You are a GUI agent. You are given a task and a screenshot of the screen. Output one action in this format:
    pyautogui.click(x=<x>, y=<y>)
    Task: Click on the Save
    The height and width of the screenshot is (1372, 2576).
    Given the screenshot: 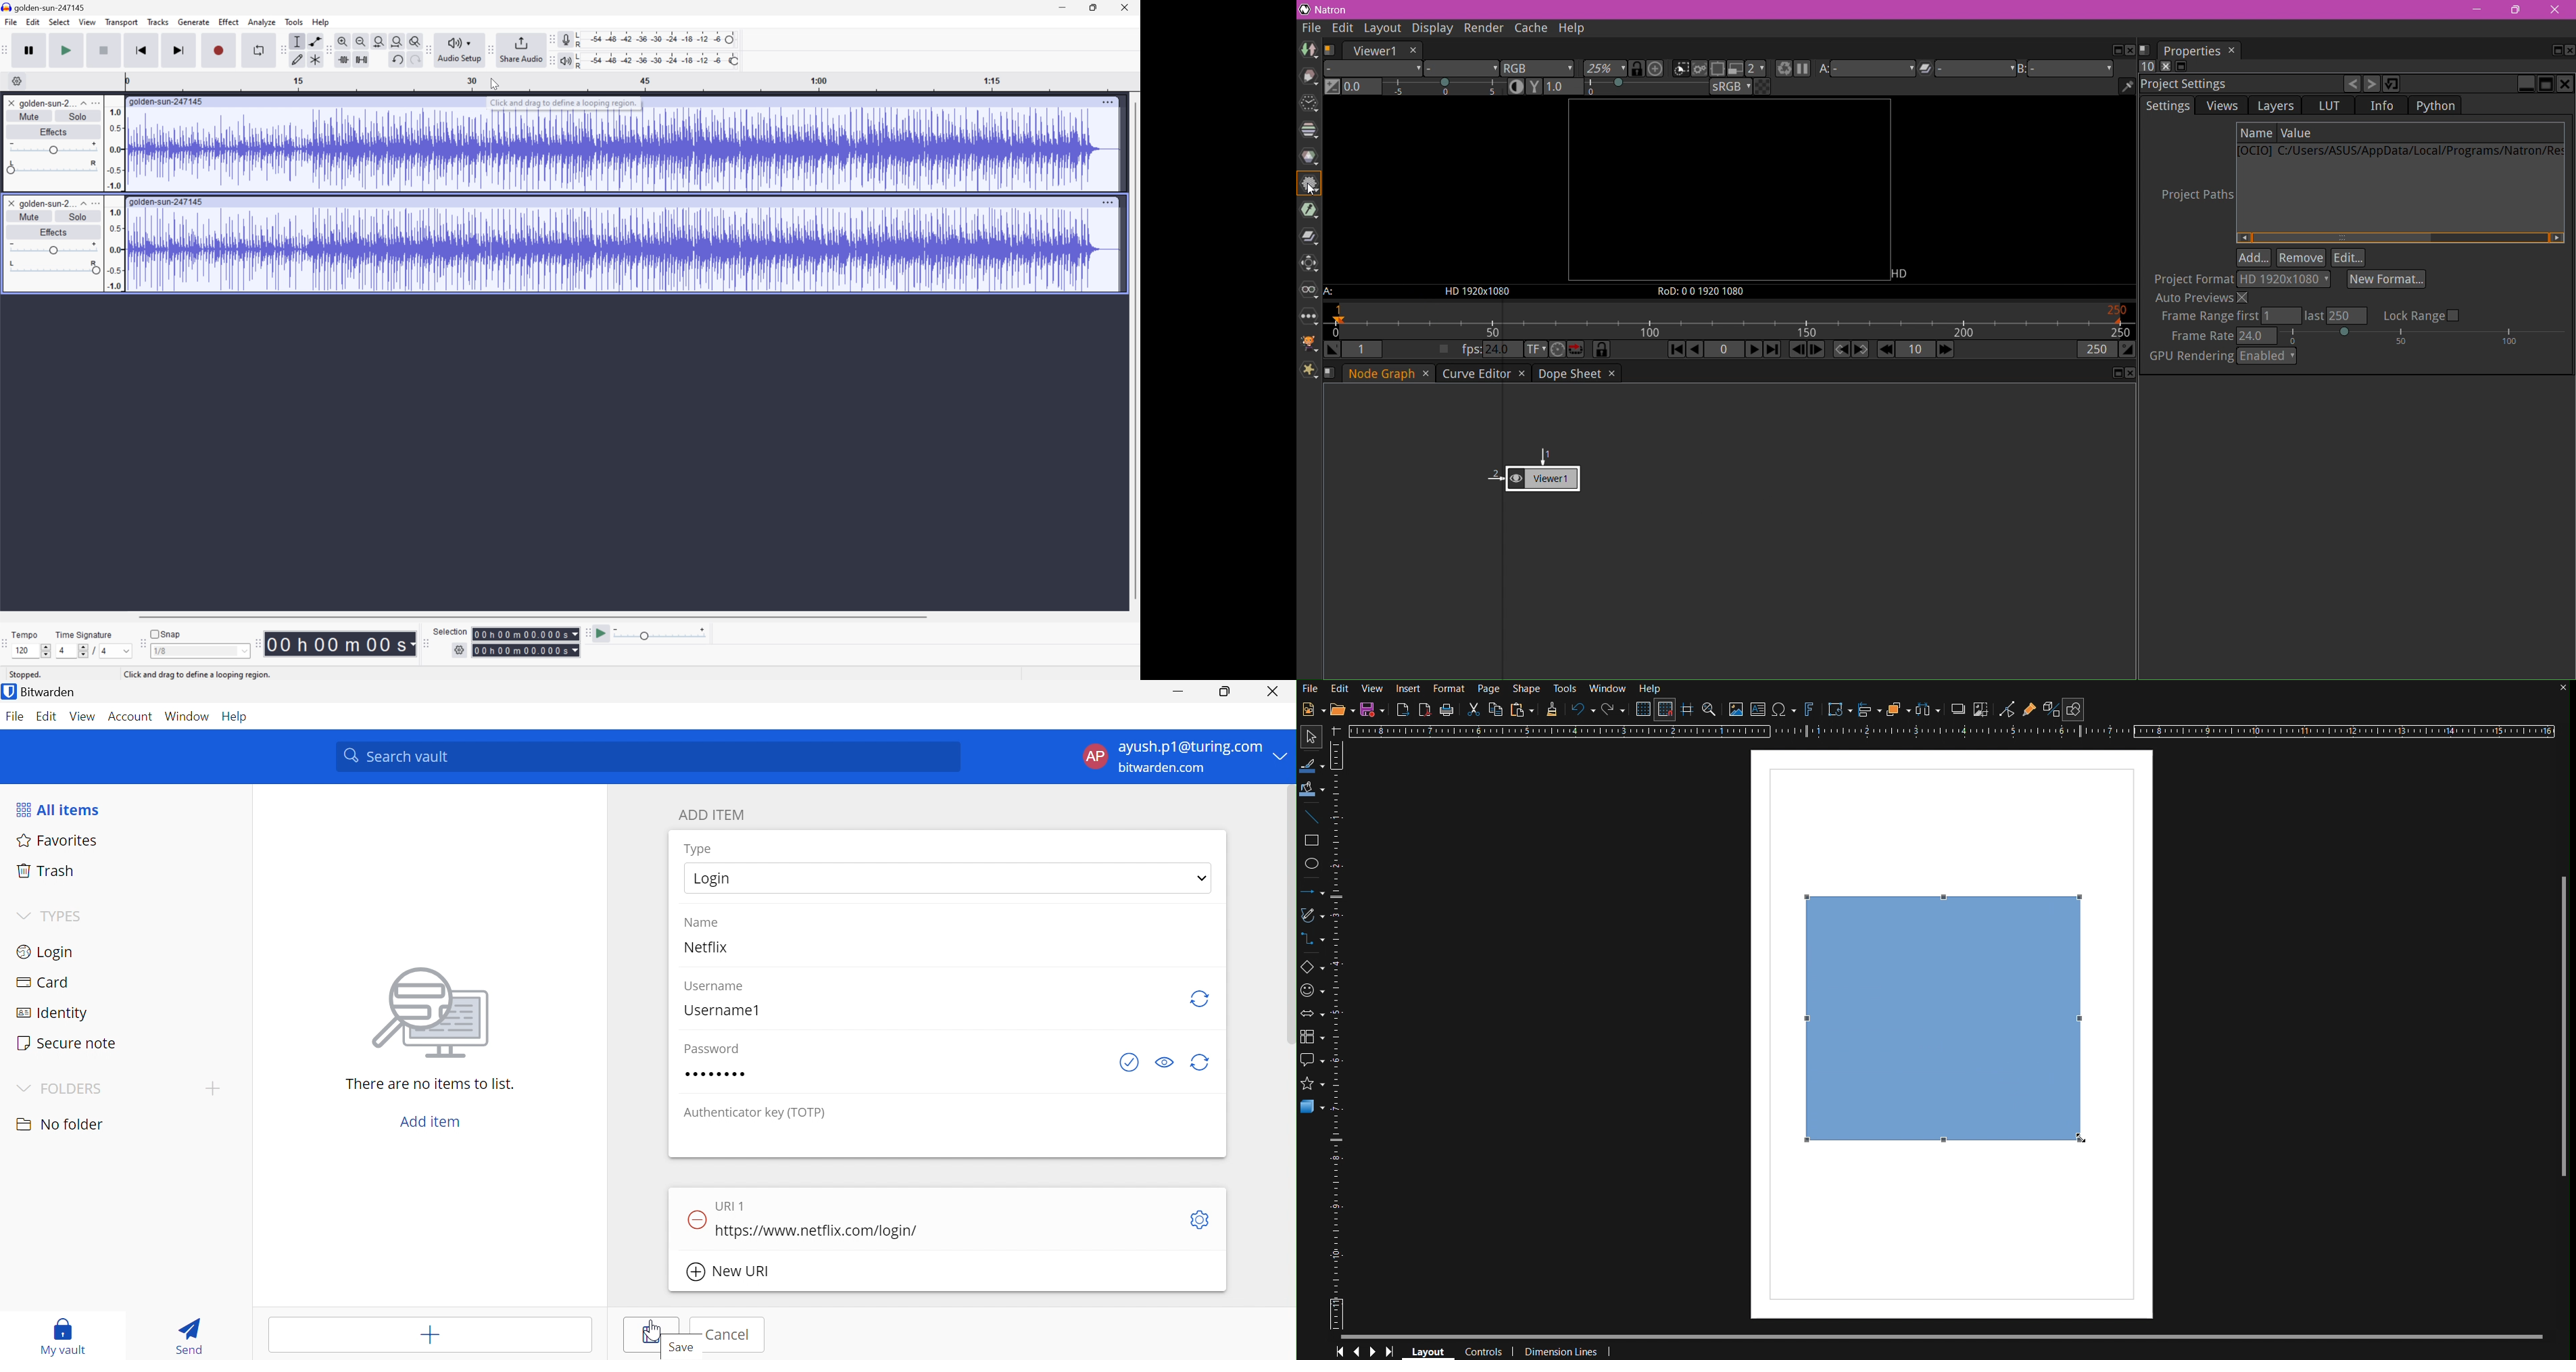 What is the action you would take?
    pyautogui.click(x=1373, y=709)
    